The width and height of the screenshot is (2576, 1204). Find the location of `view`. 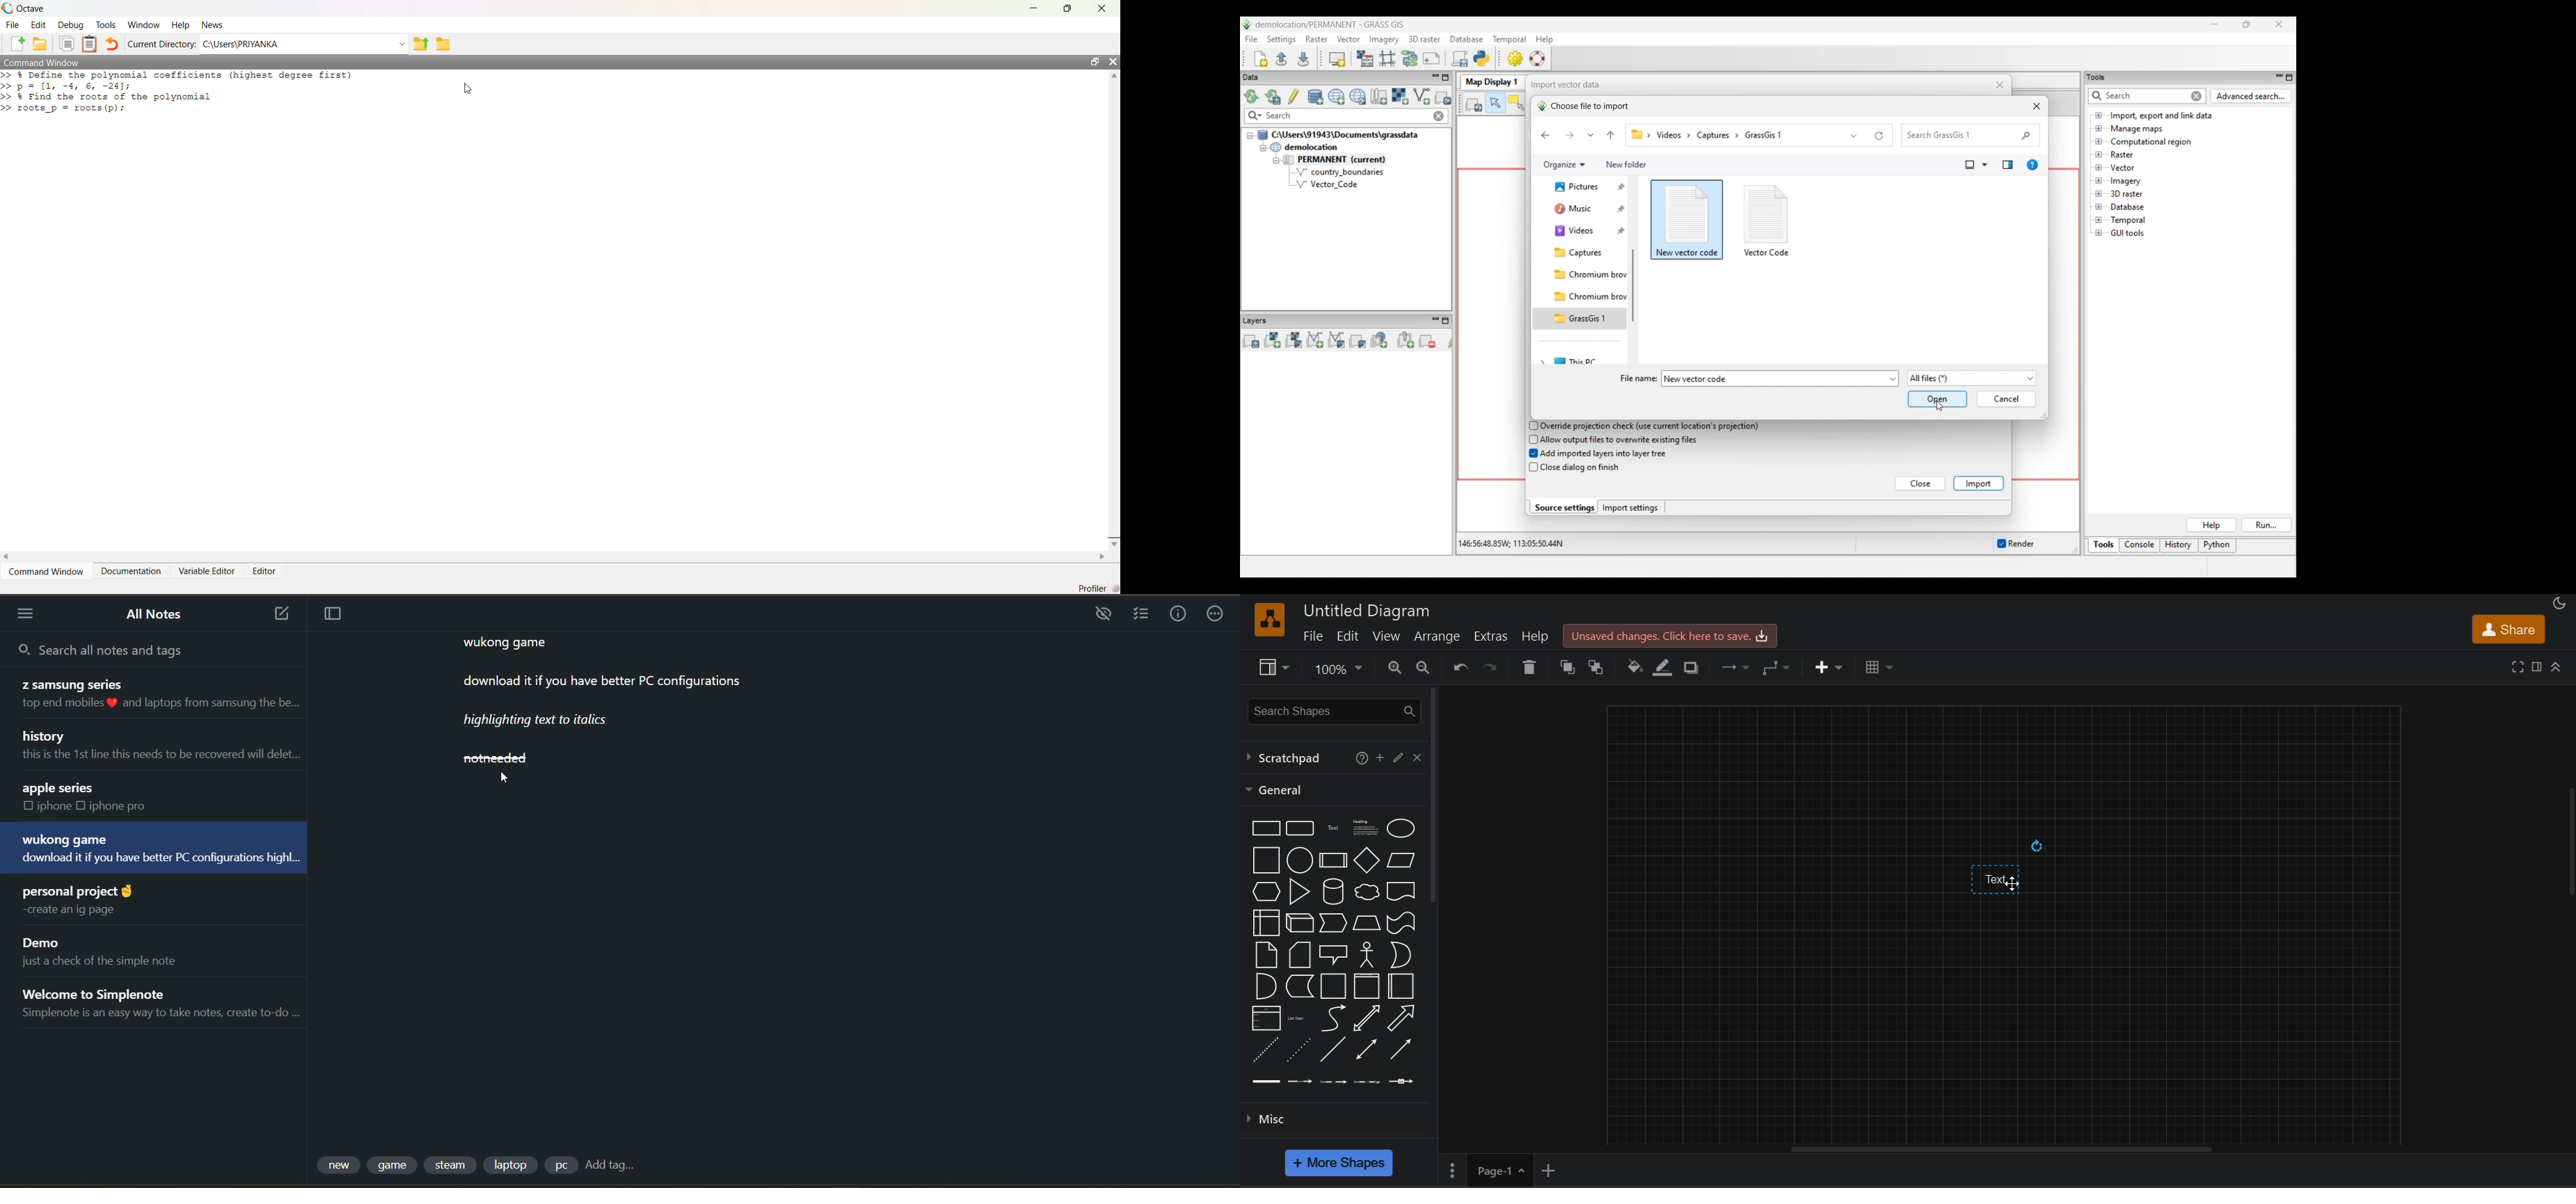

view is located at coordinates (1272, 666).